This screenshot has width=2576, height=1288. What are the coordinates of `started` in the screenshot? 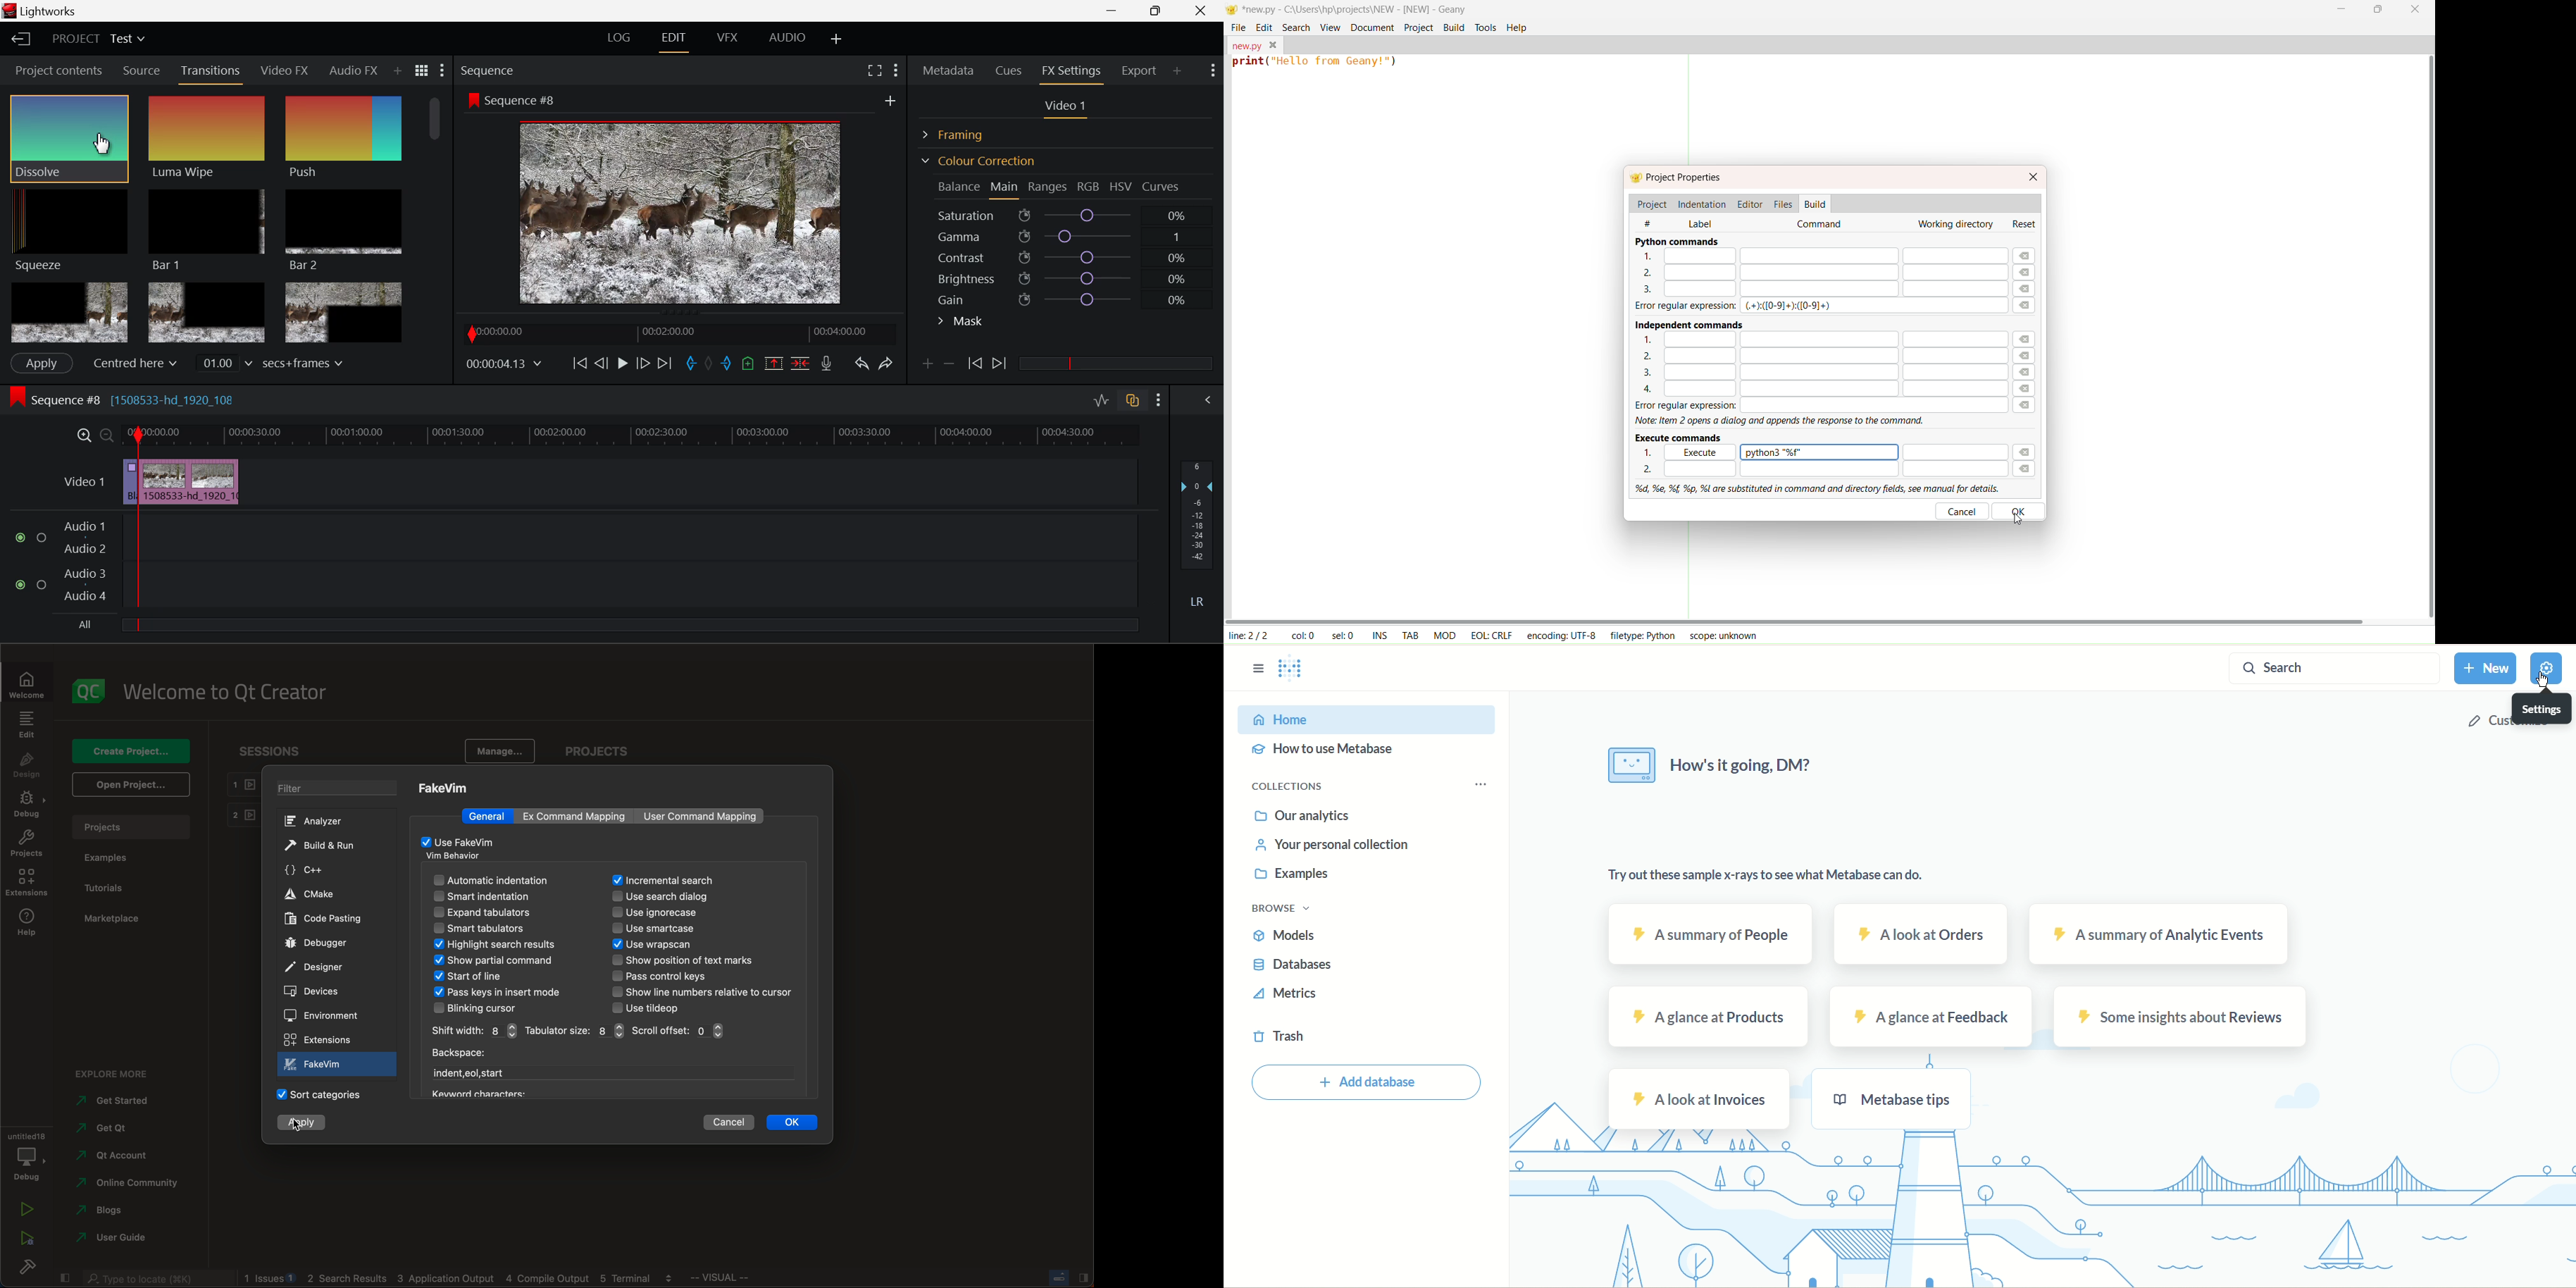 It's located at (123, 1101).